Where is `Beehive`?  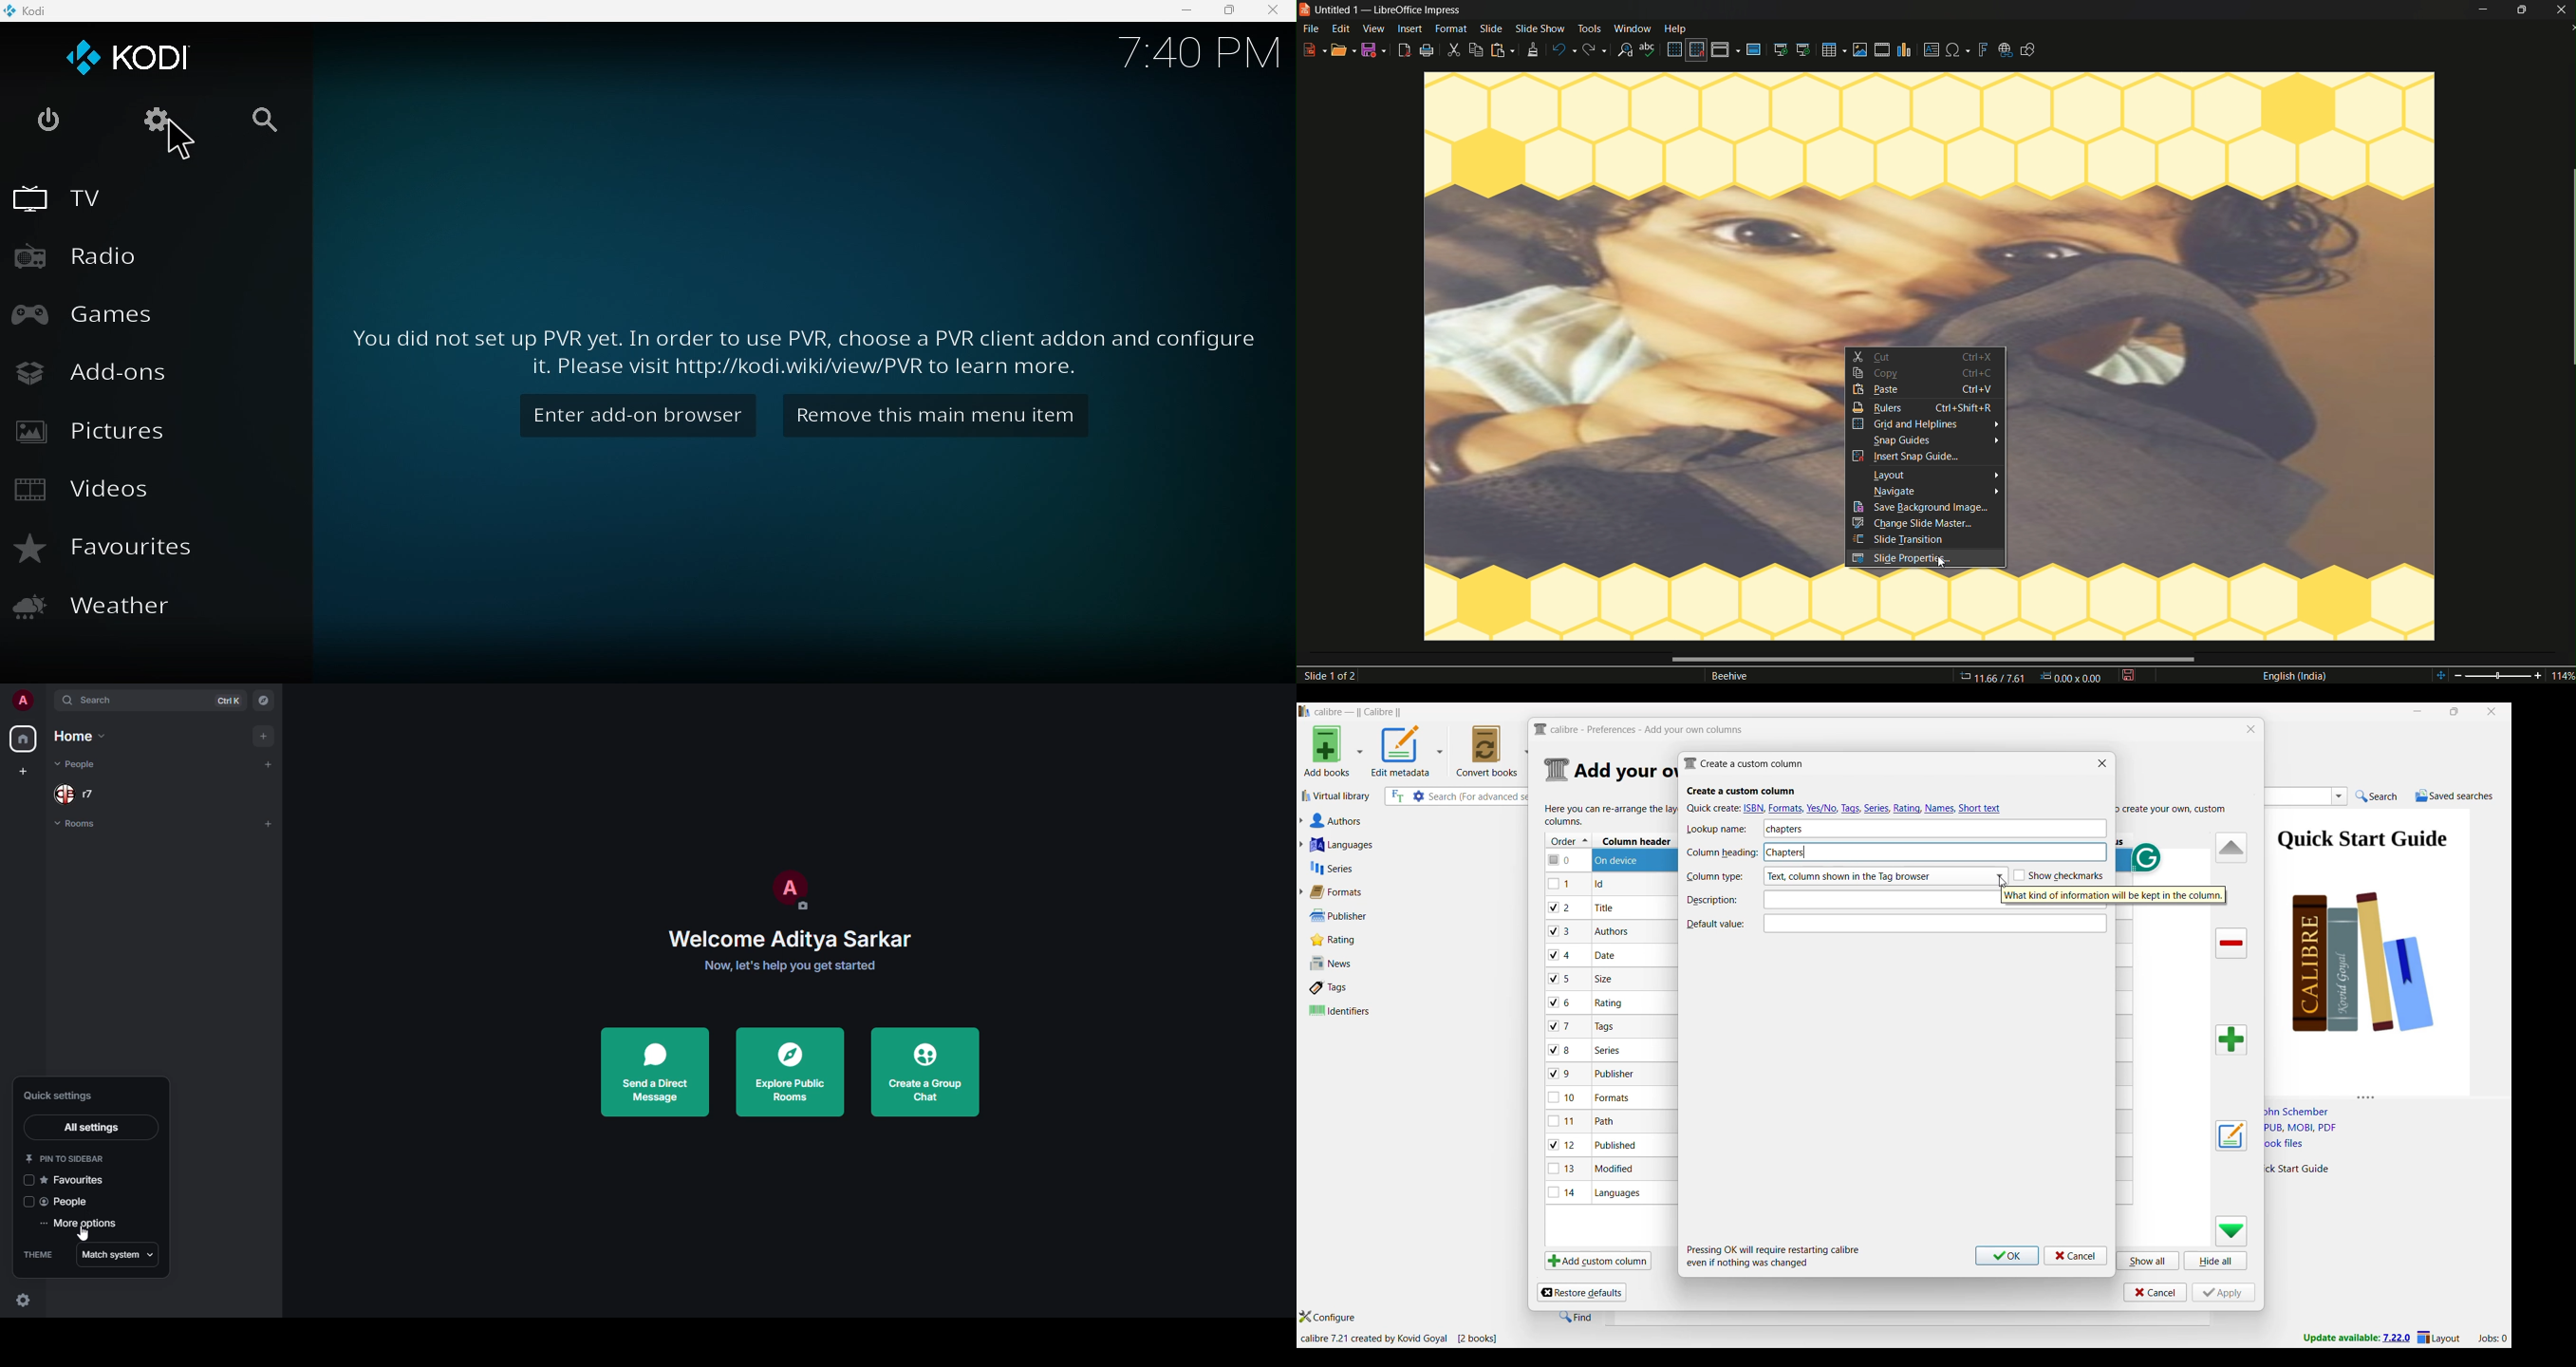
Beehive is located at coordinates (1735, 675).